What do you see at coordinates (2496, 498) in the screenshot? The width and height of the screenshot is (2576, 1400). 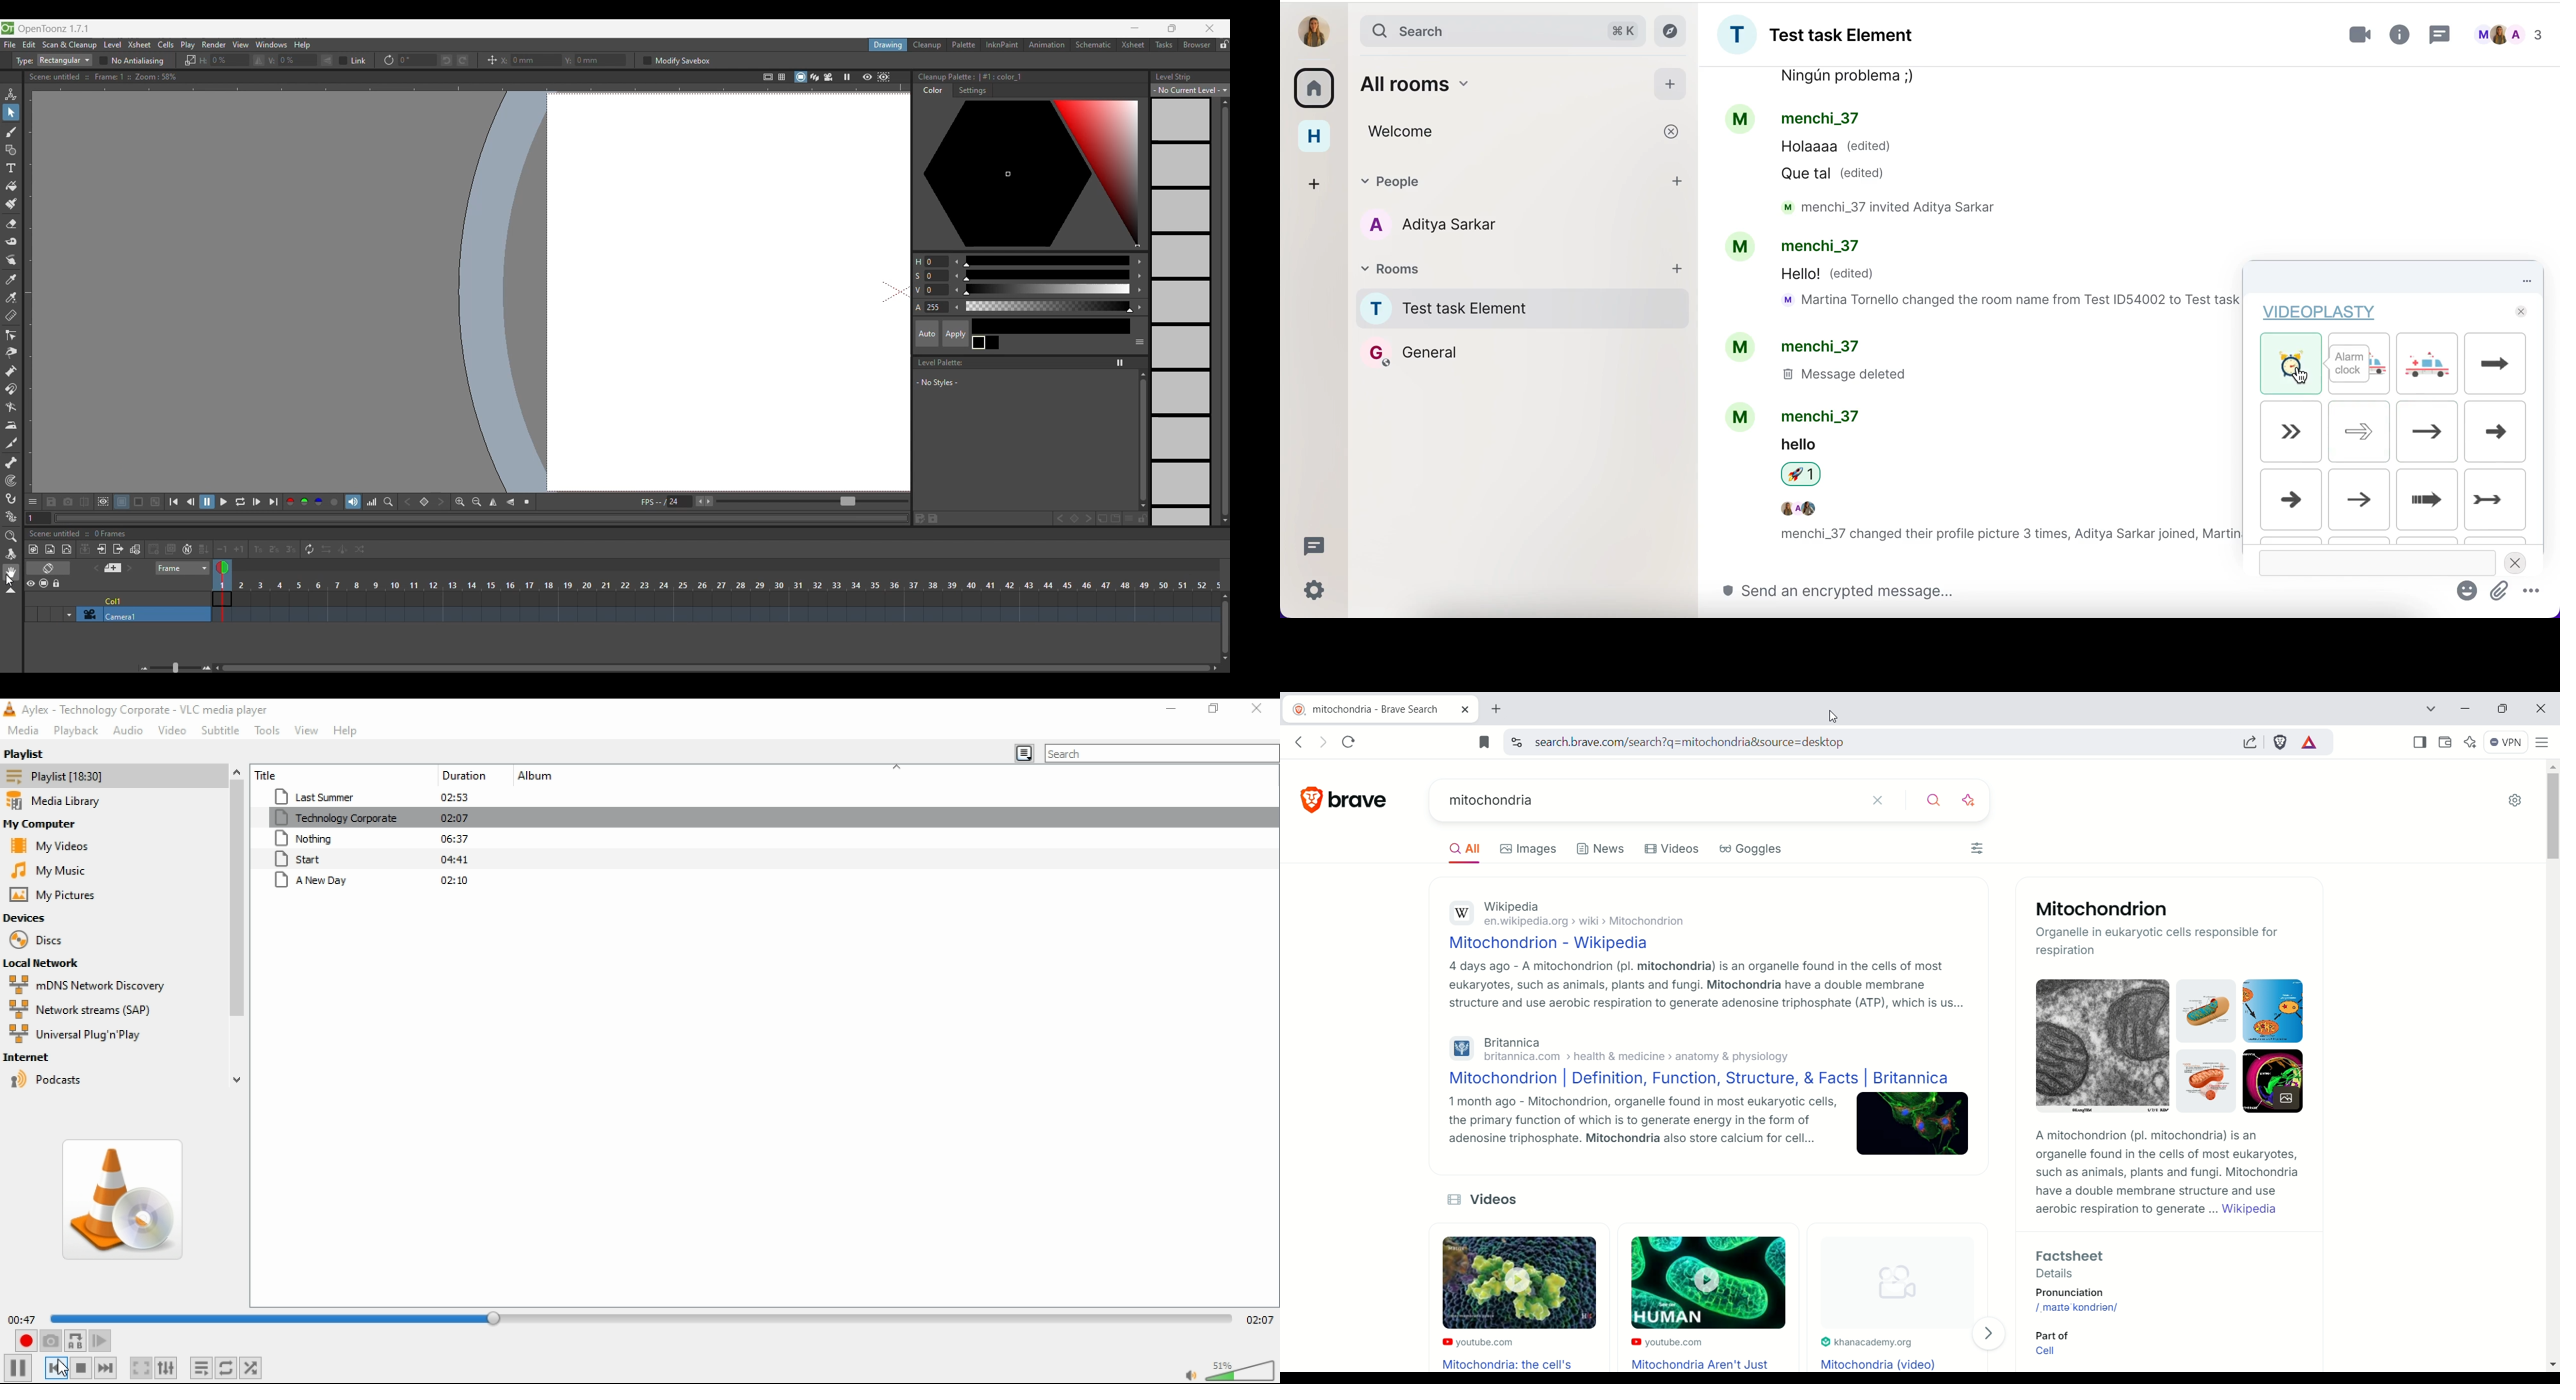 I see `gif12` at bounding box center [2496, 498].